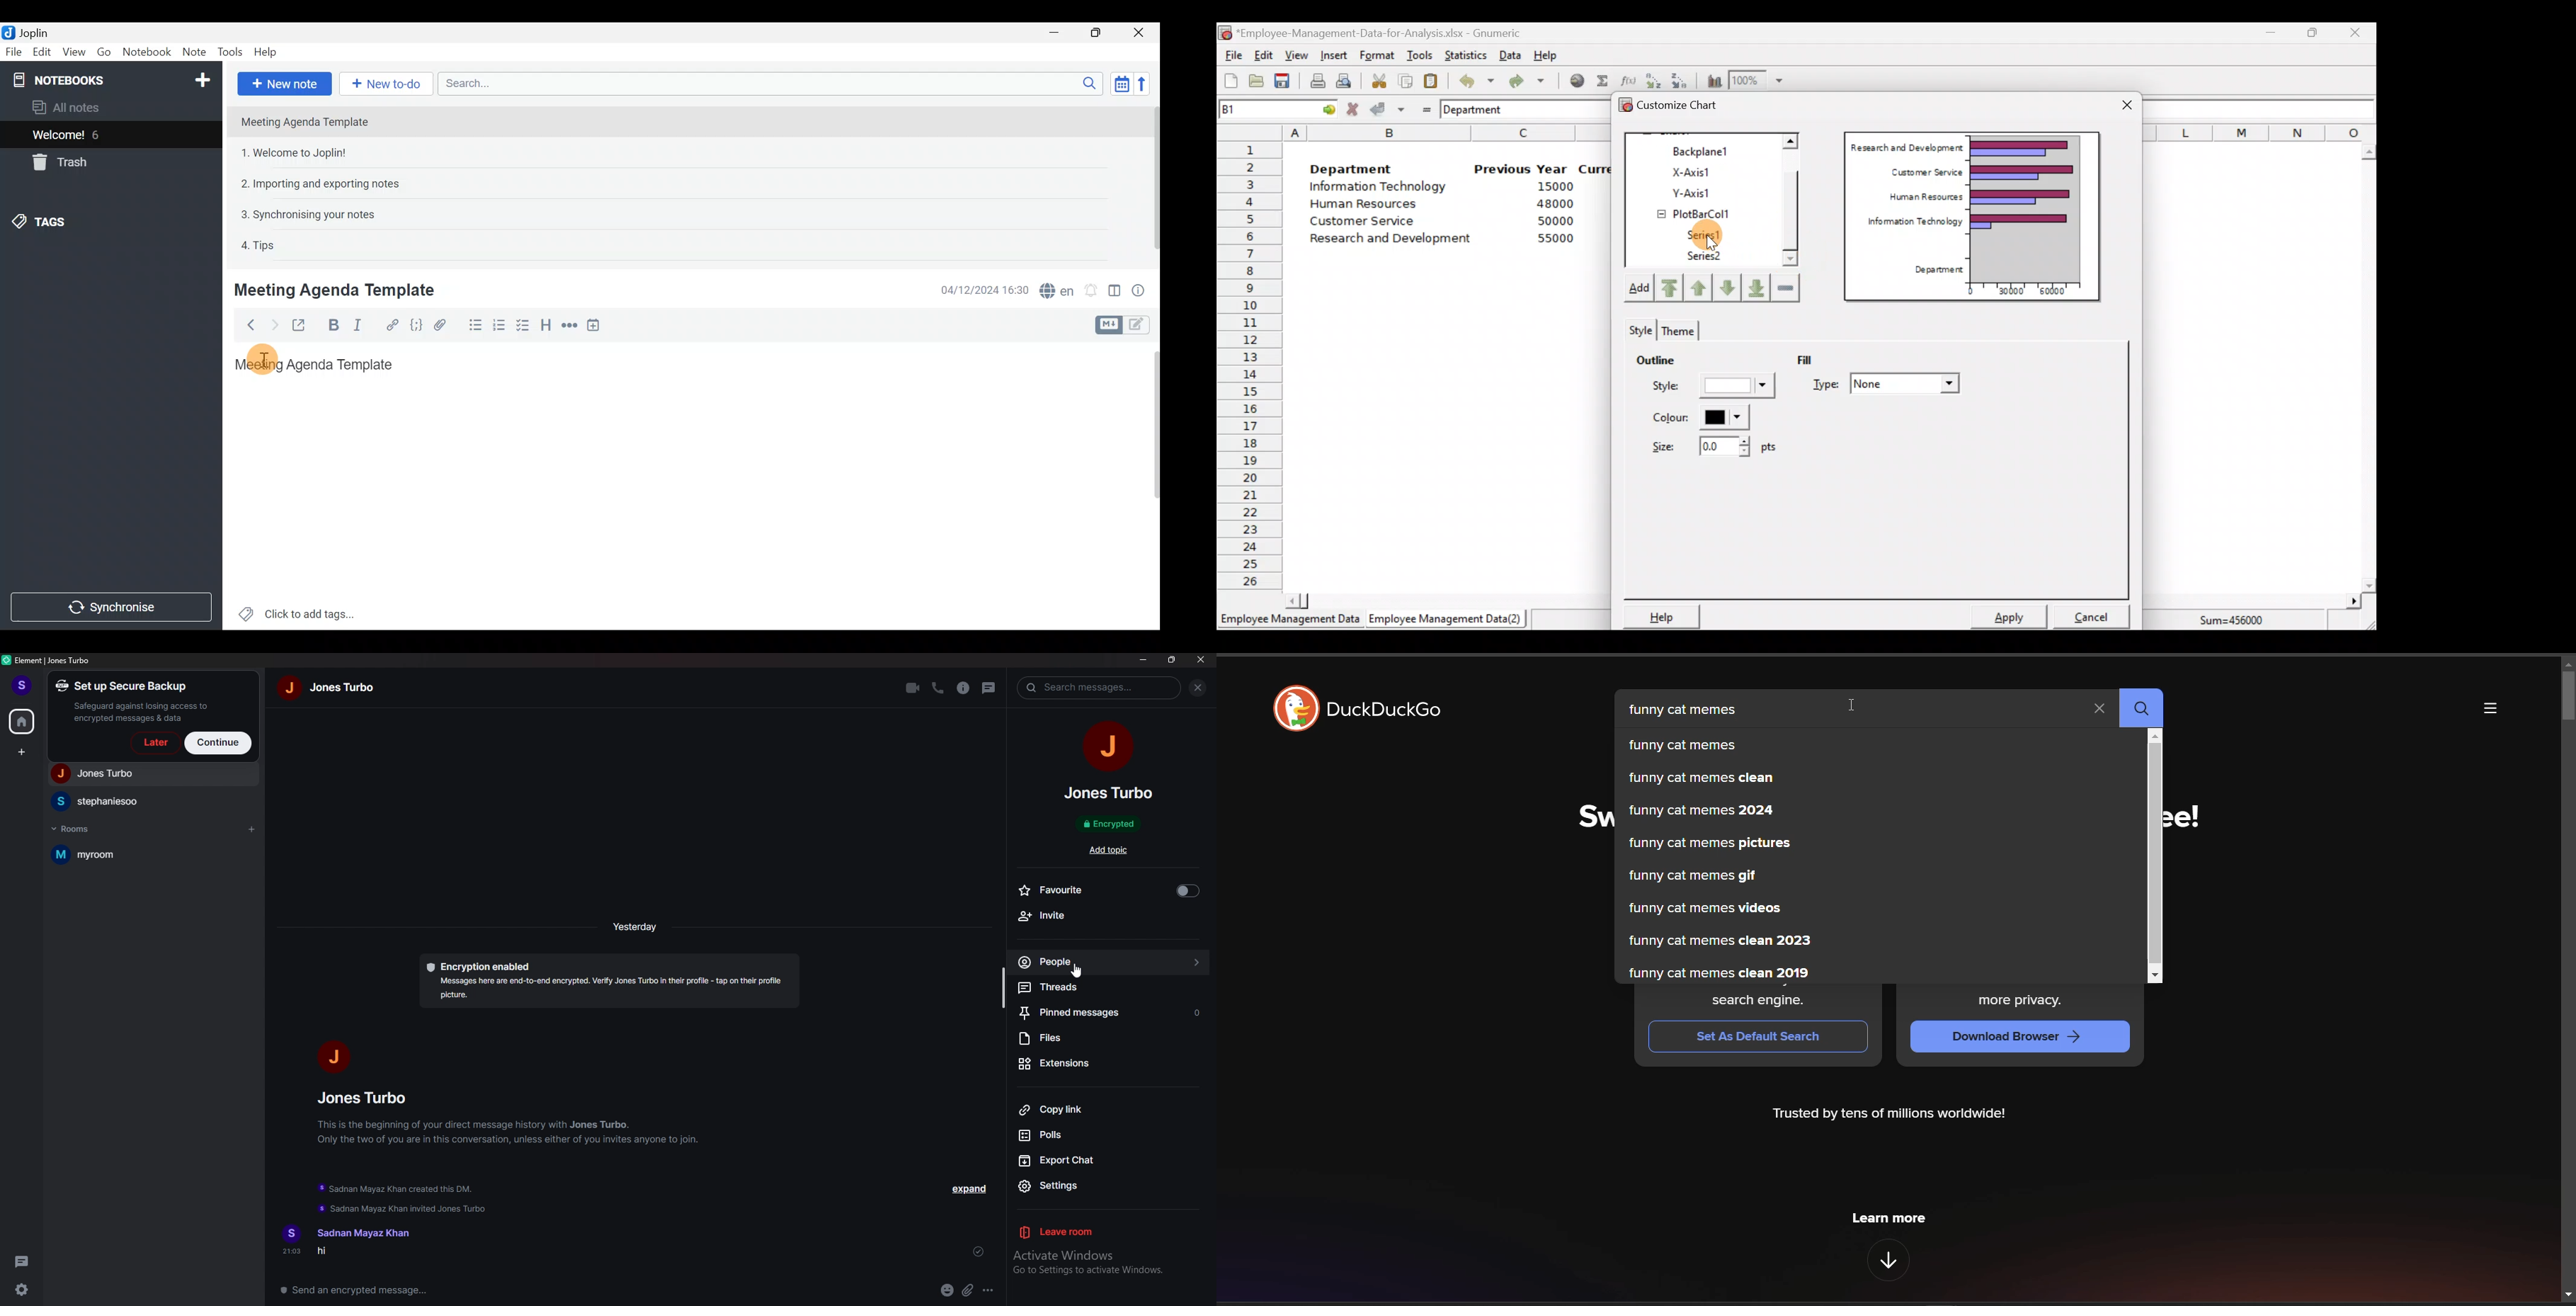 This screenshot has height=1316, width=2576. What do you see at coordinates (71, 53) in the screenshot?
I see `View` at bounding box center [71, 53].